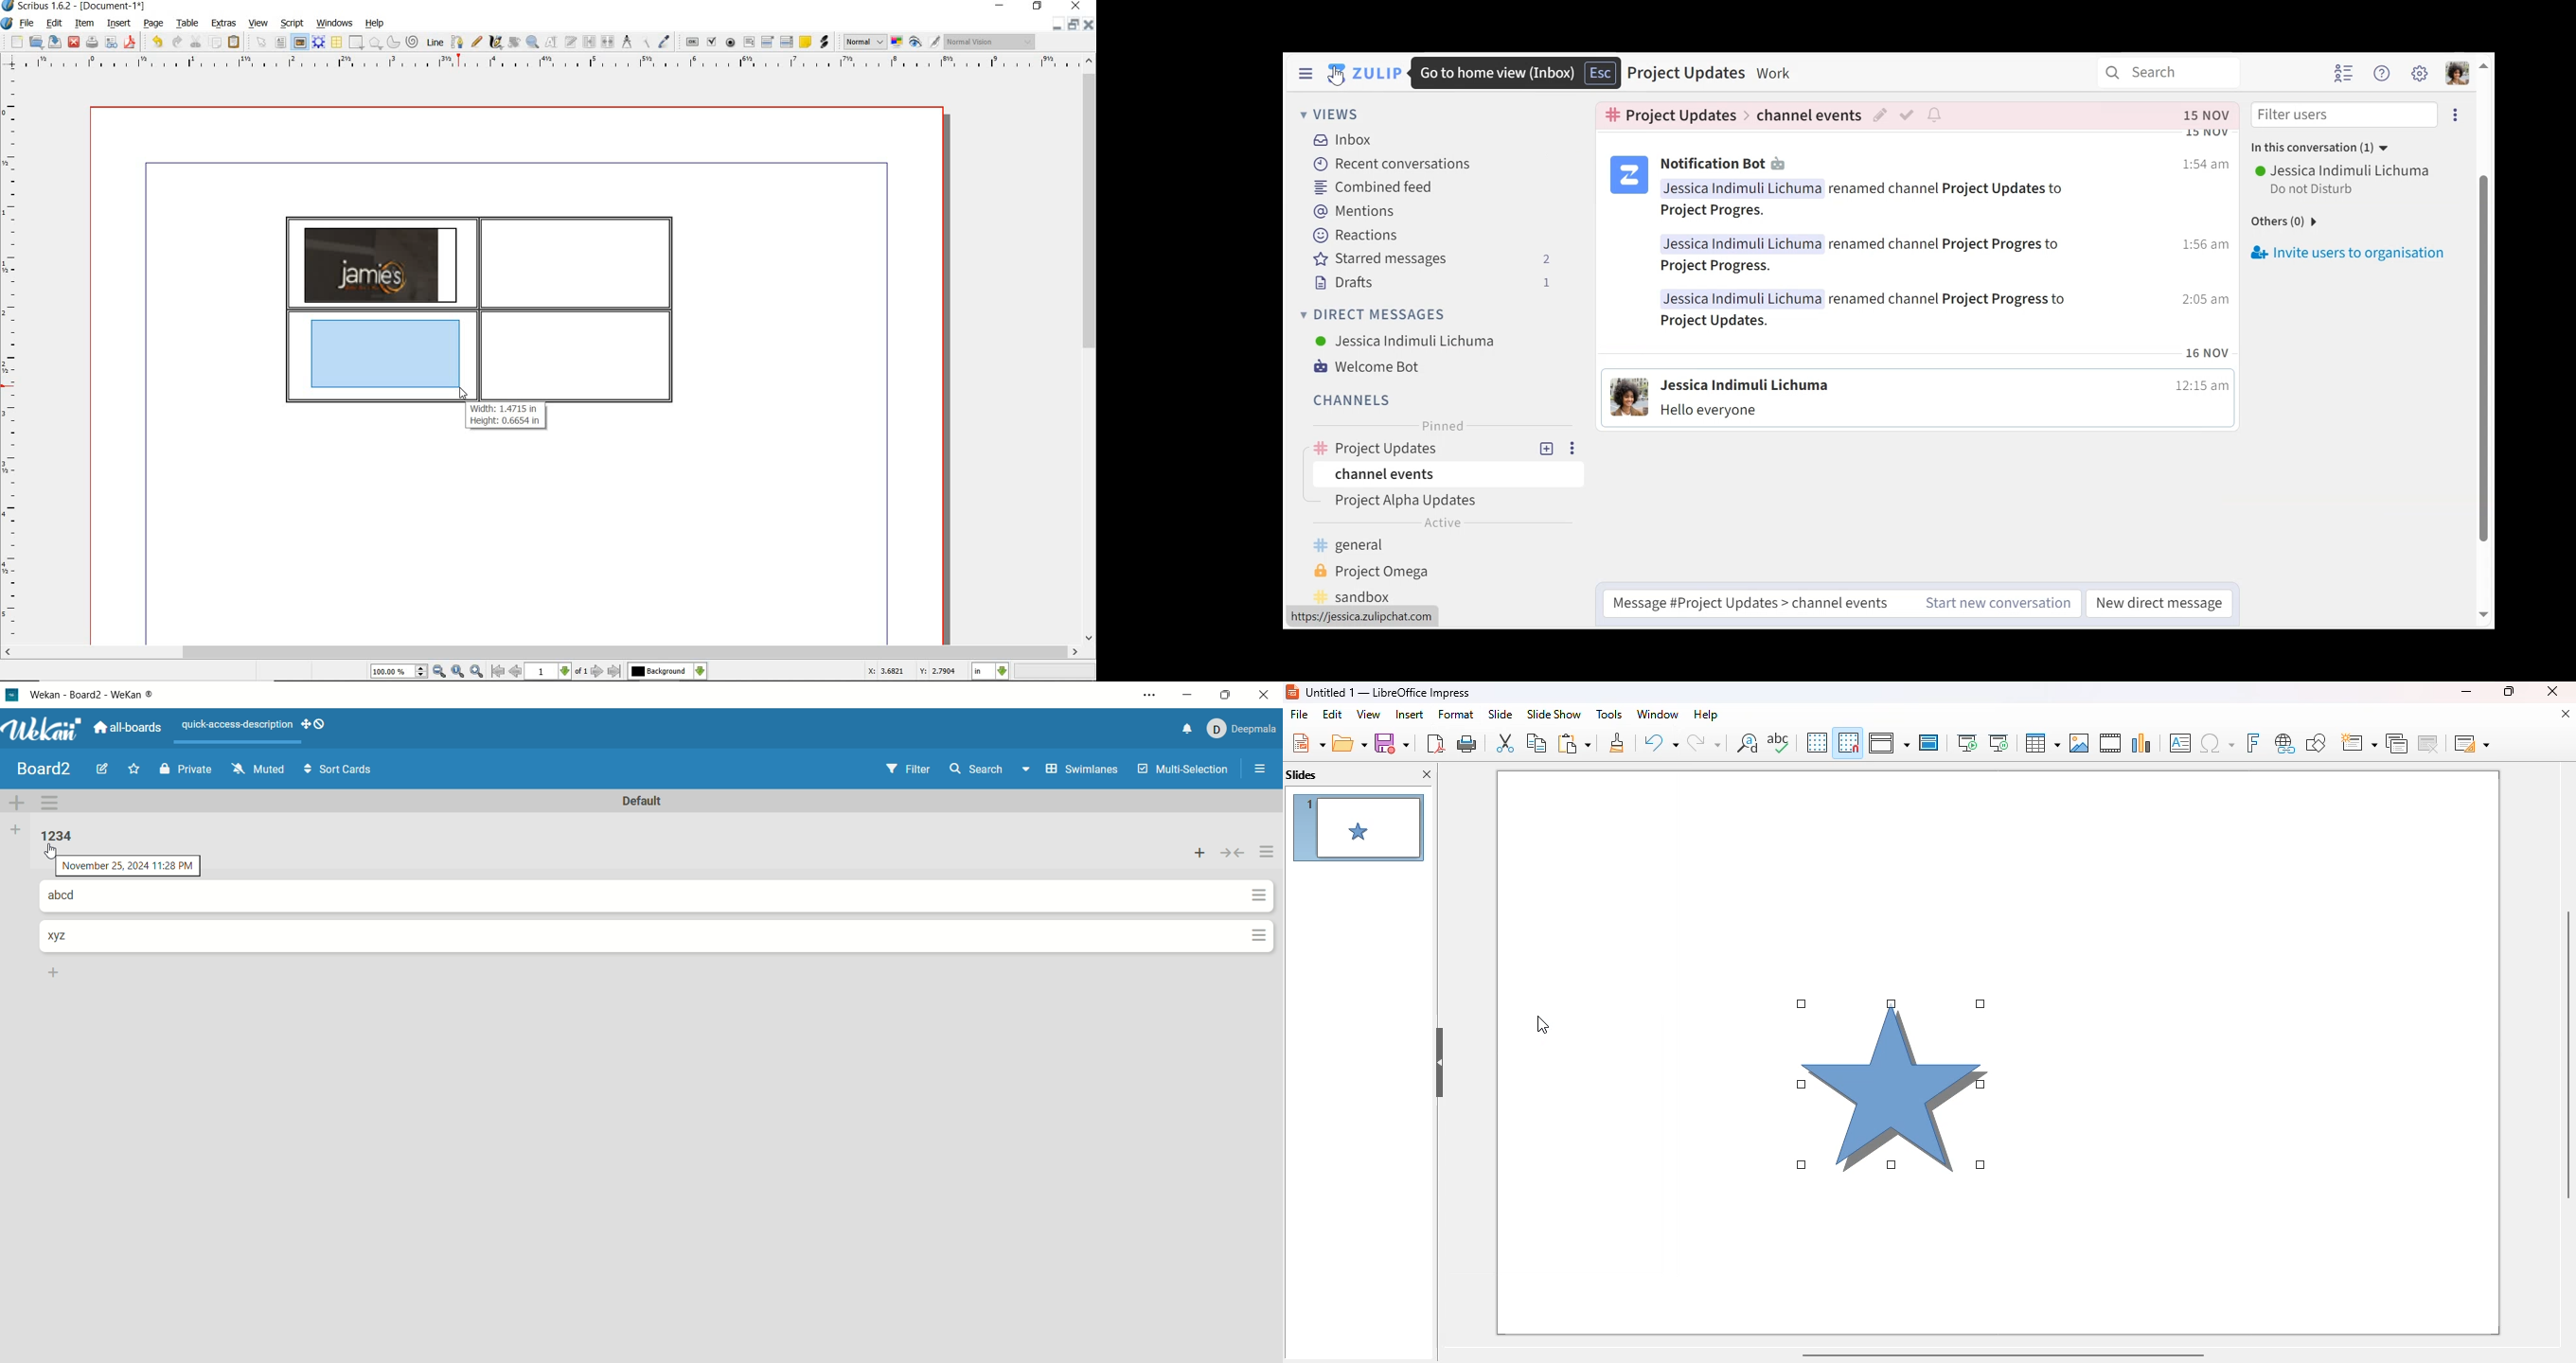  I want to click on redo, so click(1704, 743).